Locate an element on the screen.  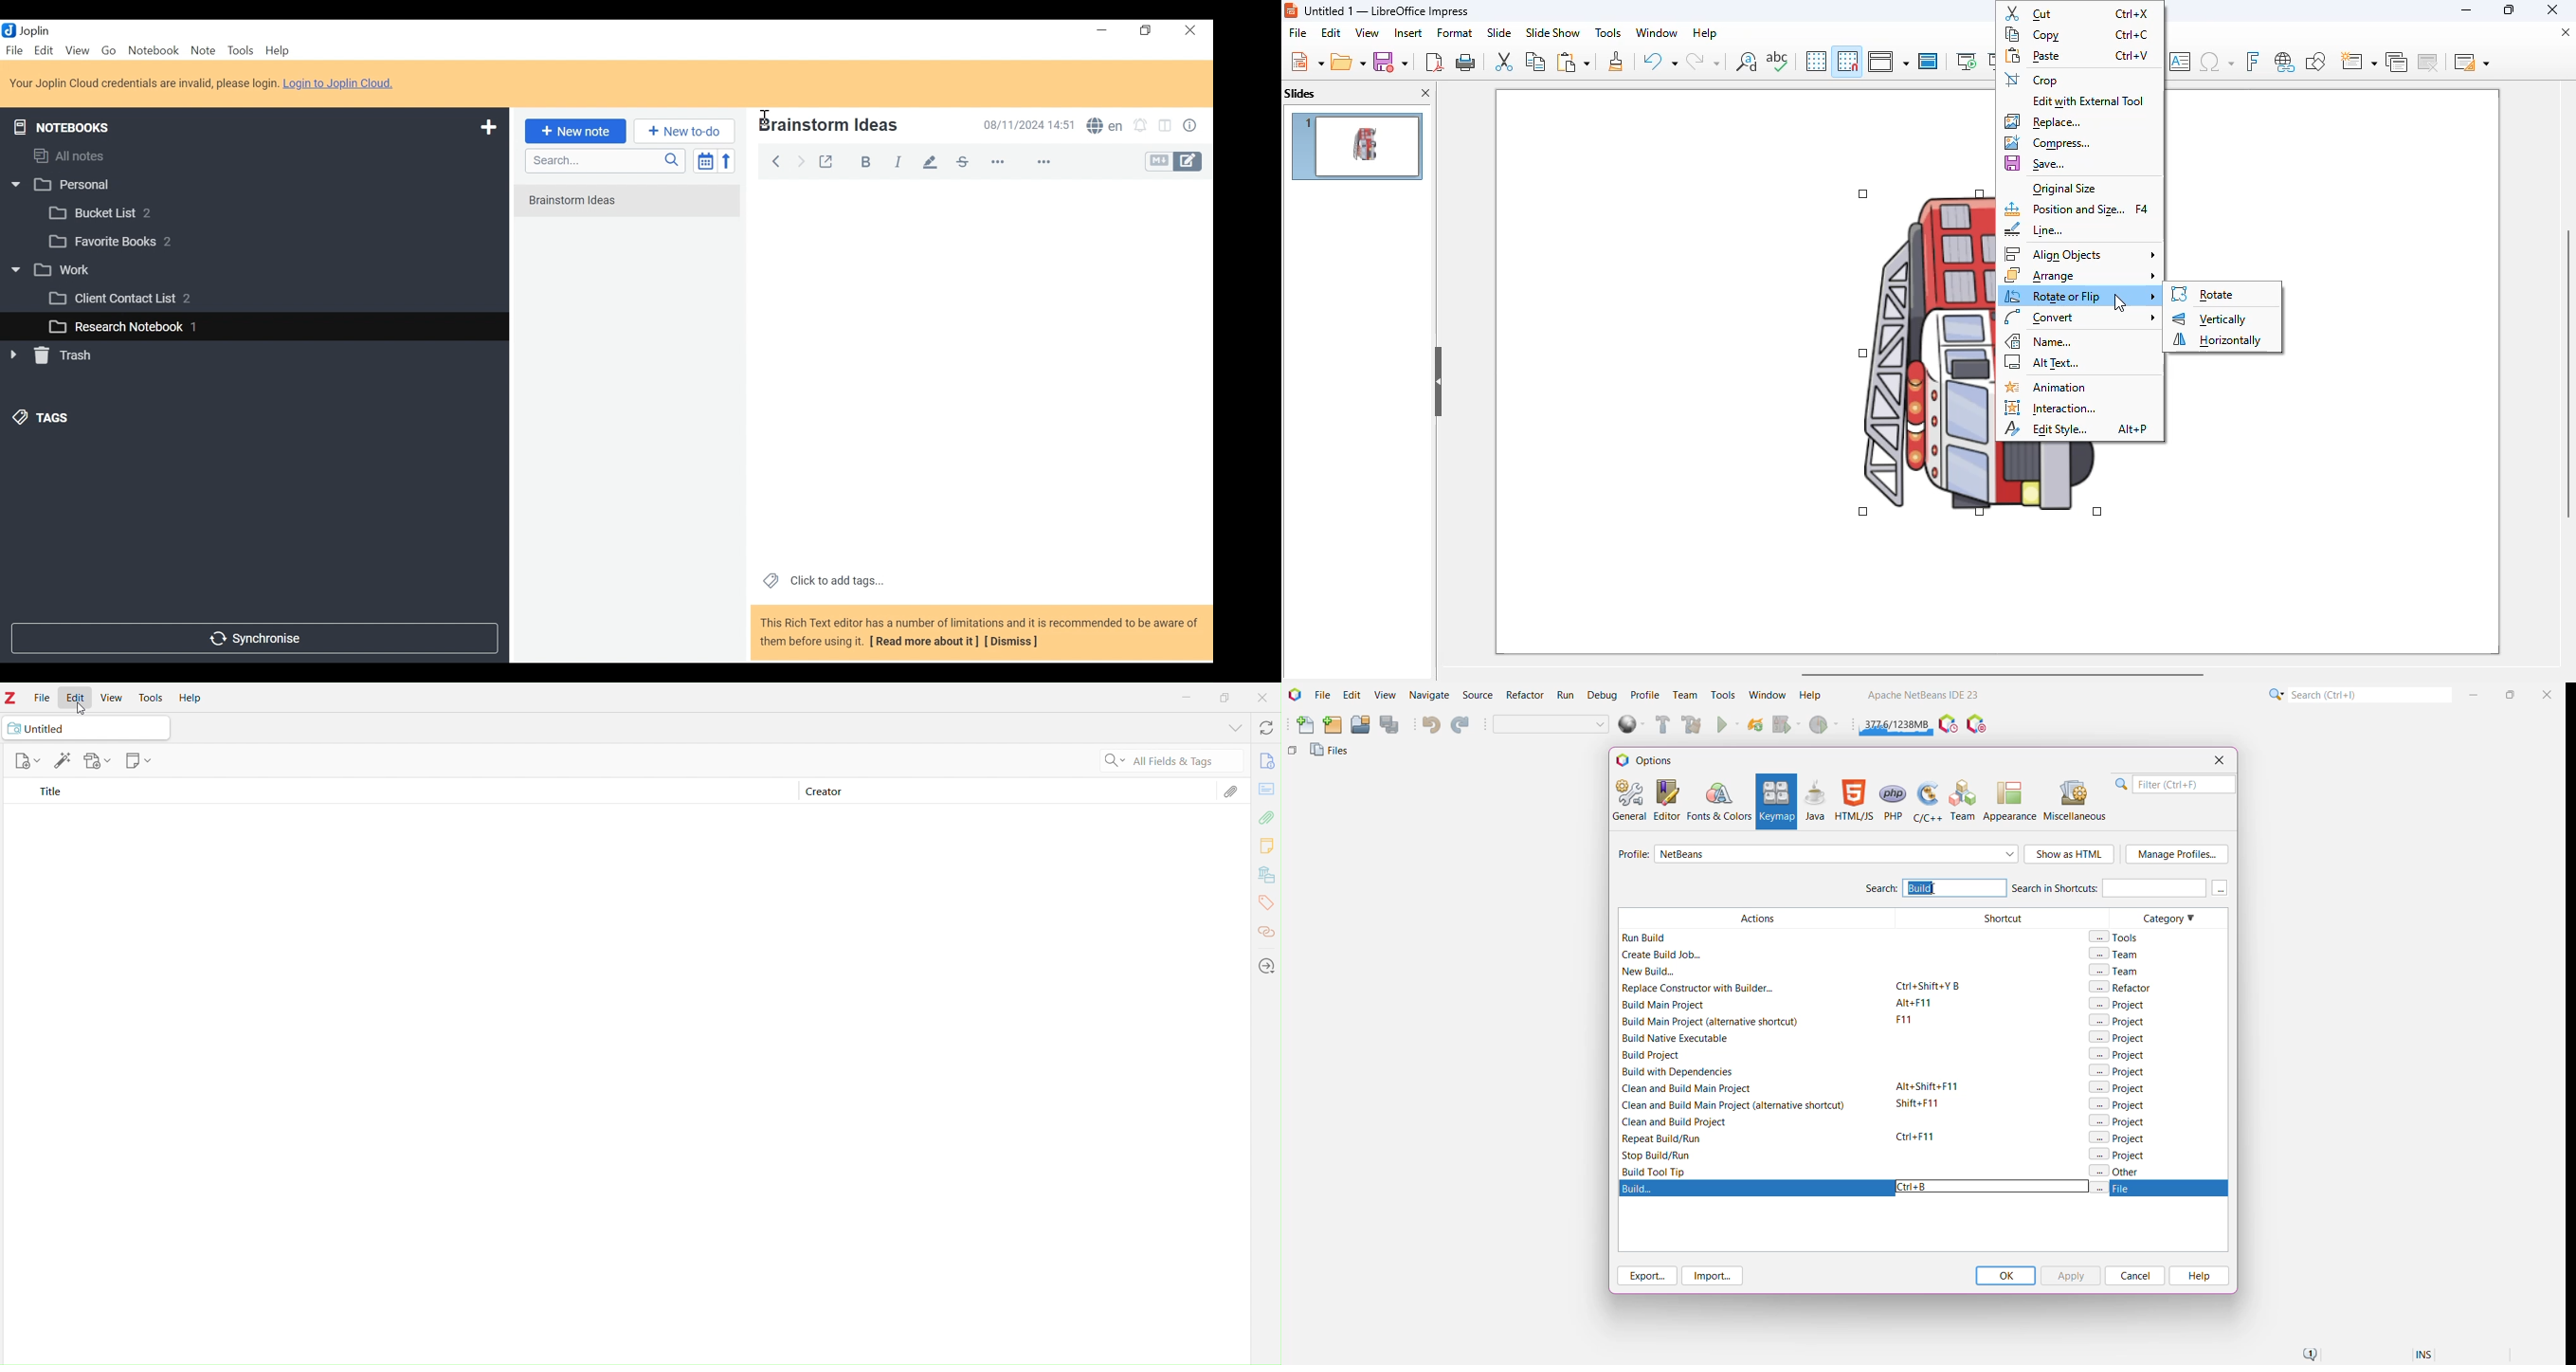
Dropdown is located at coordinates (1232, 729).